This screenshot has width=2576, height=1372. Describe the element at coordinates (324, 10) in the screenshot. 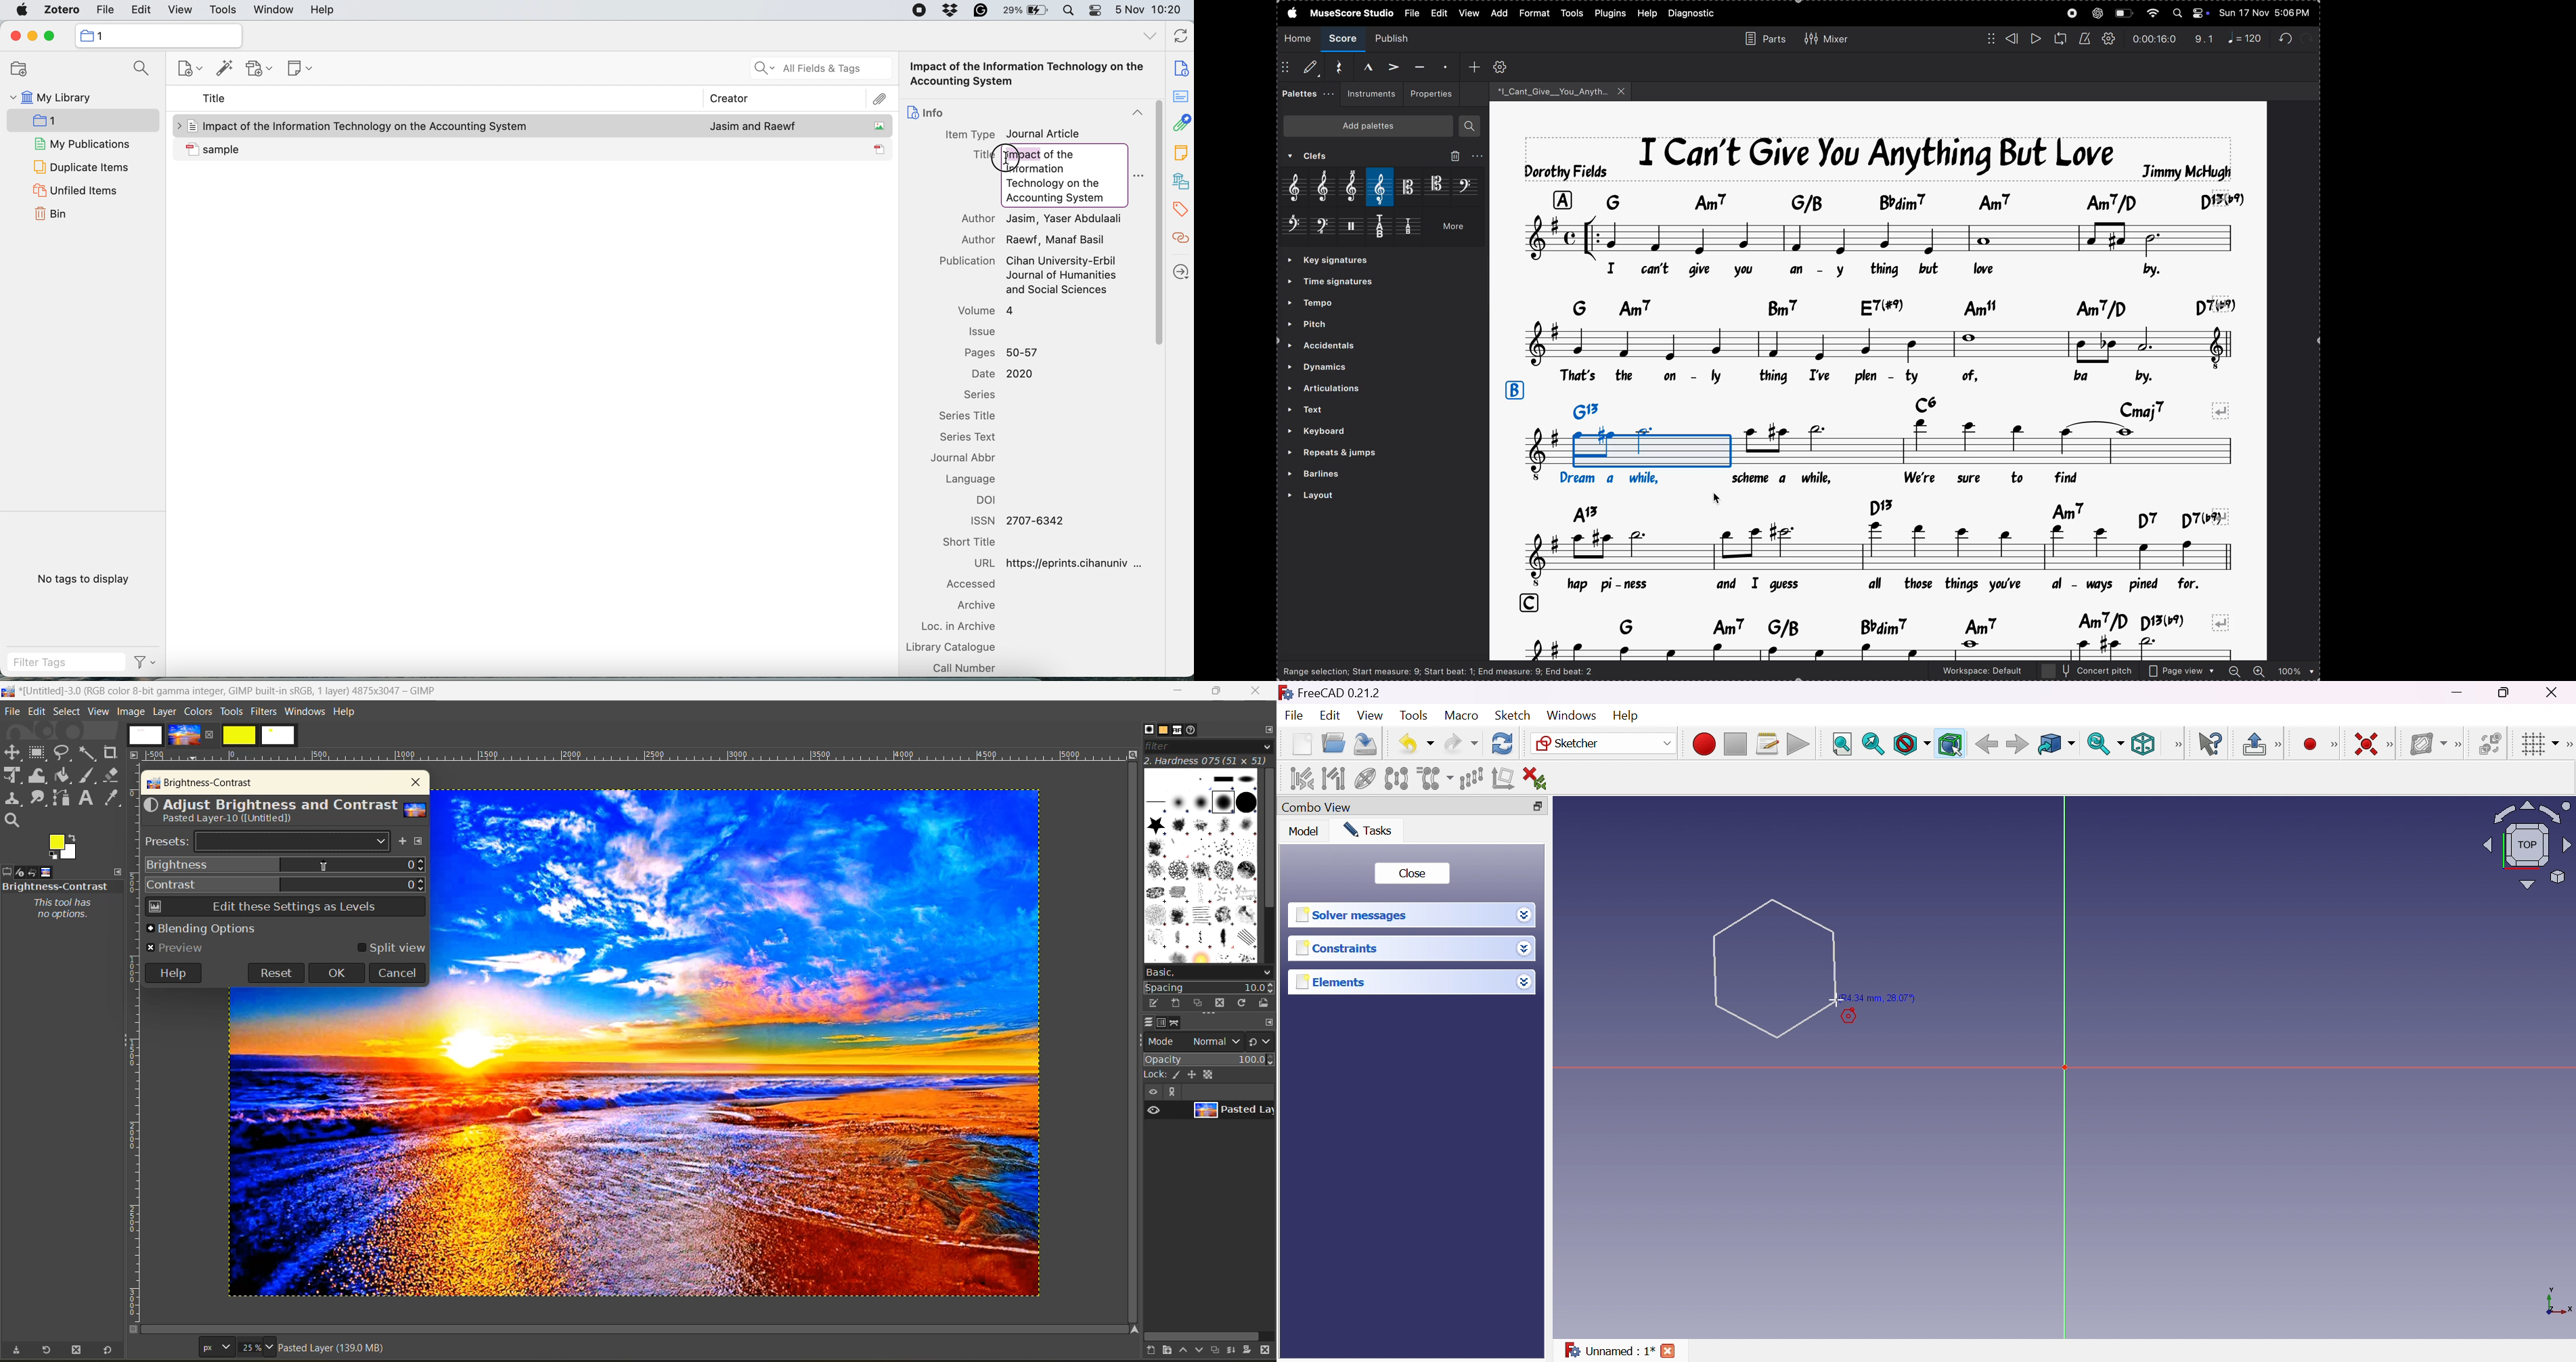

I see `help` at that location.